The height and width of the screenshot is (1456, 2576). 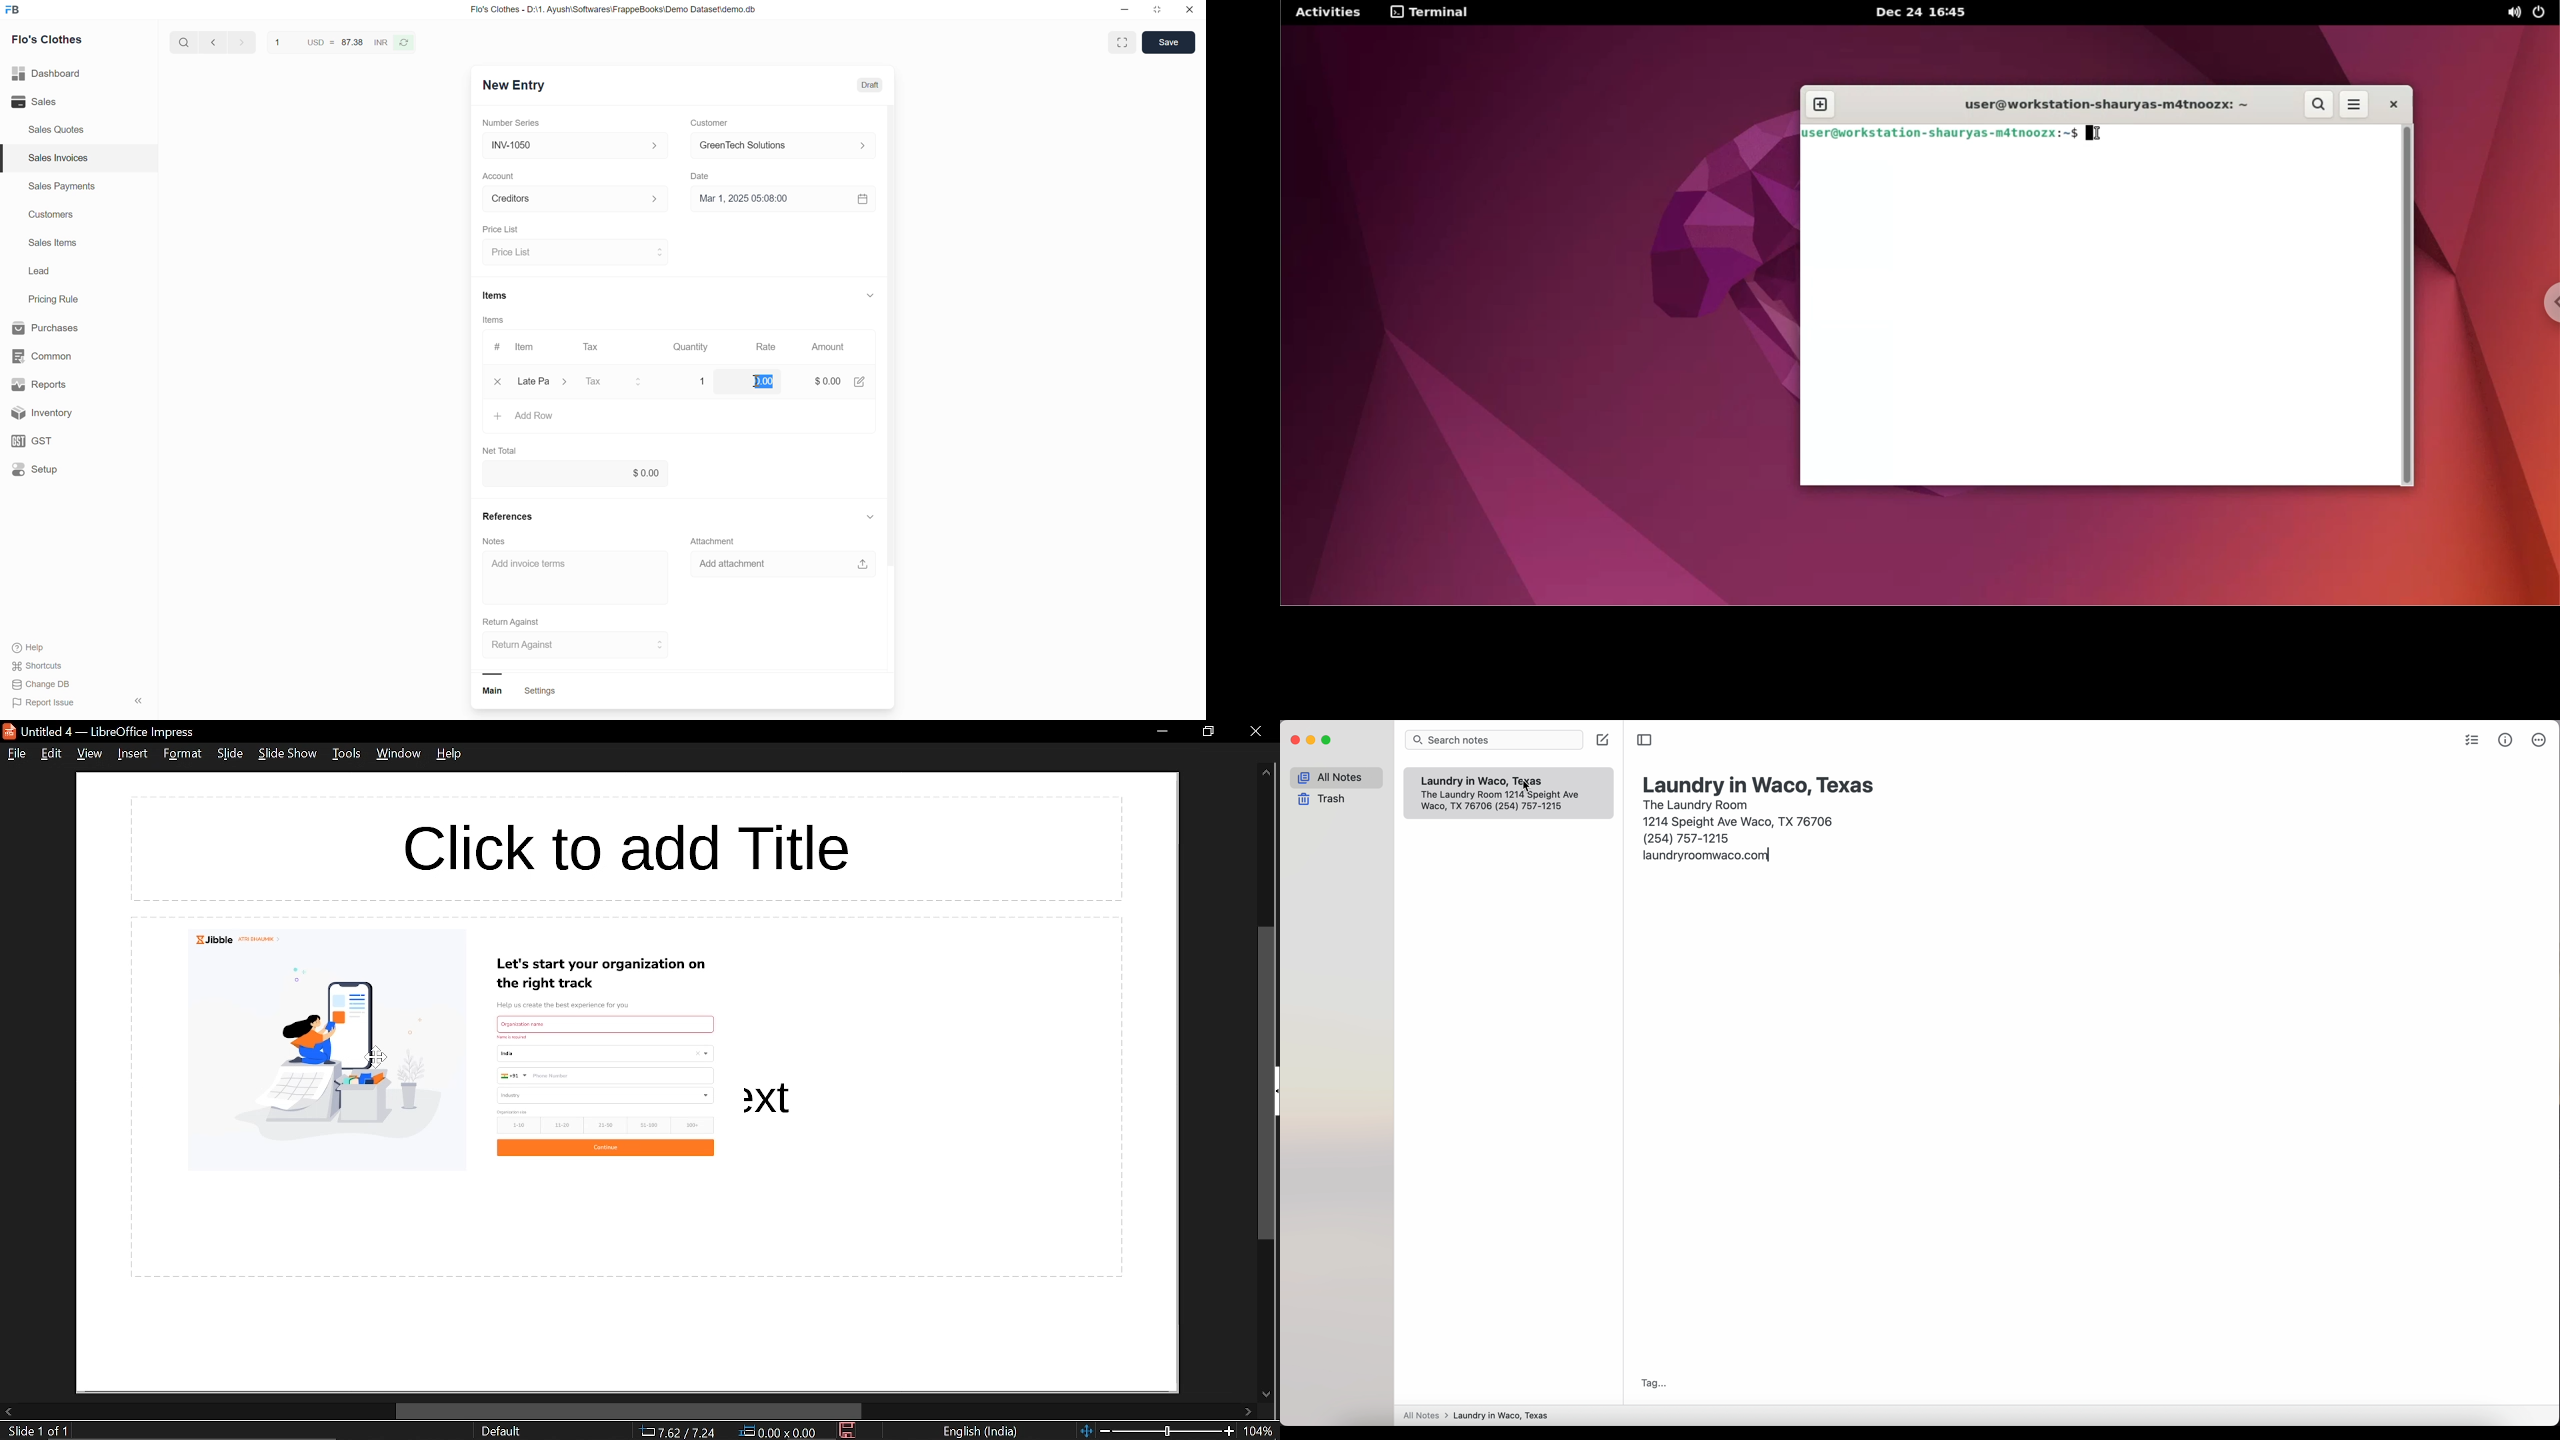 What do you see at coordinates (500, 176) in the screenshot?
I see `Account` at bounding box center [500, 176].